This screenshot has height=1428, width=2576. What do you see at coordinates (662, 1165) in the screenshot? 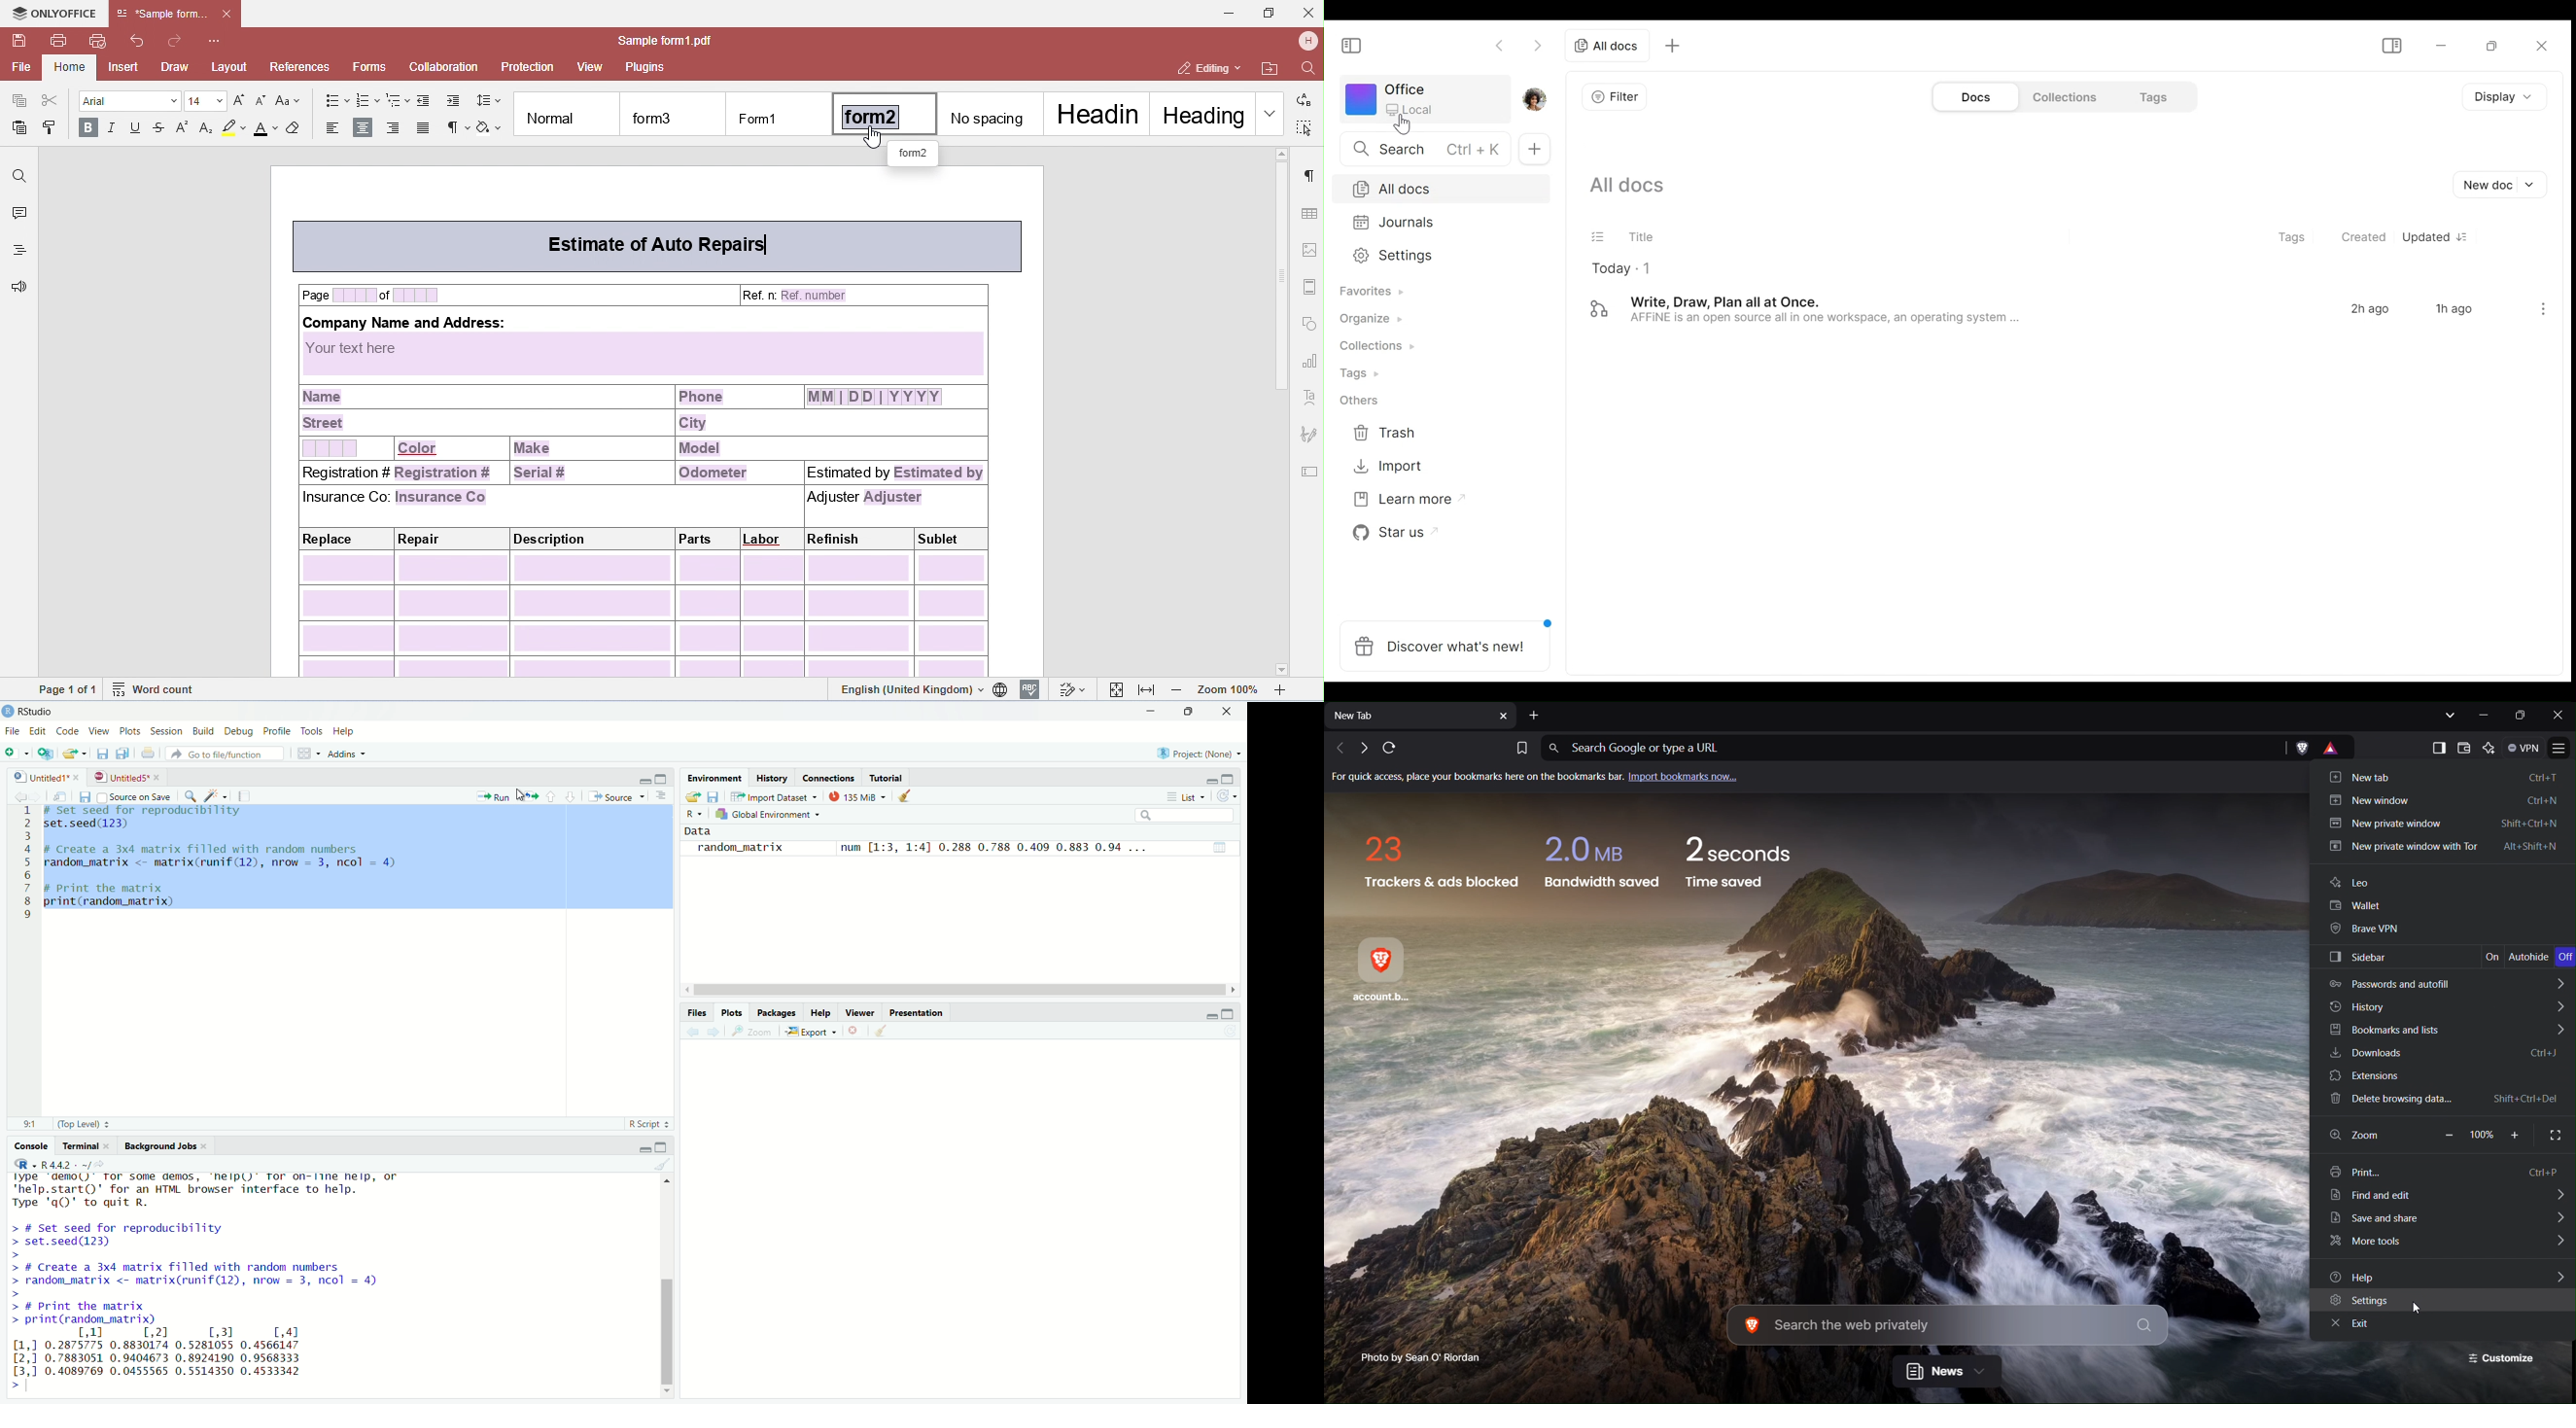
I see `clear` at bounding box center [662, 1165].